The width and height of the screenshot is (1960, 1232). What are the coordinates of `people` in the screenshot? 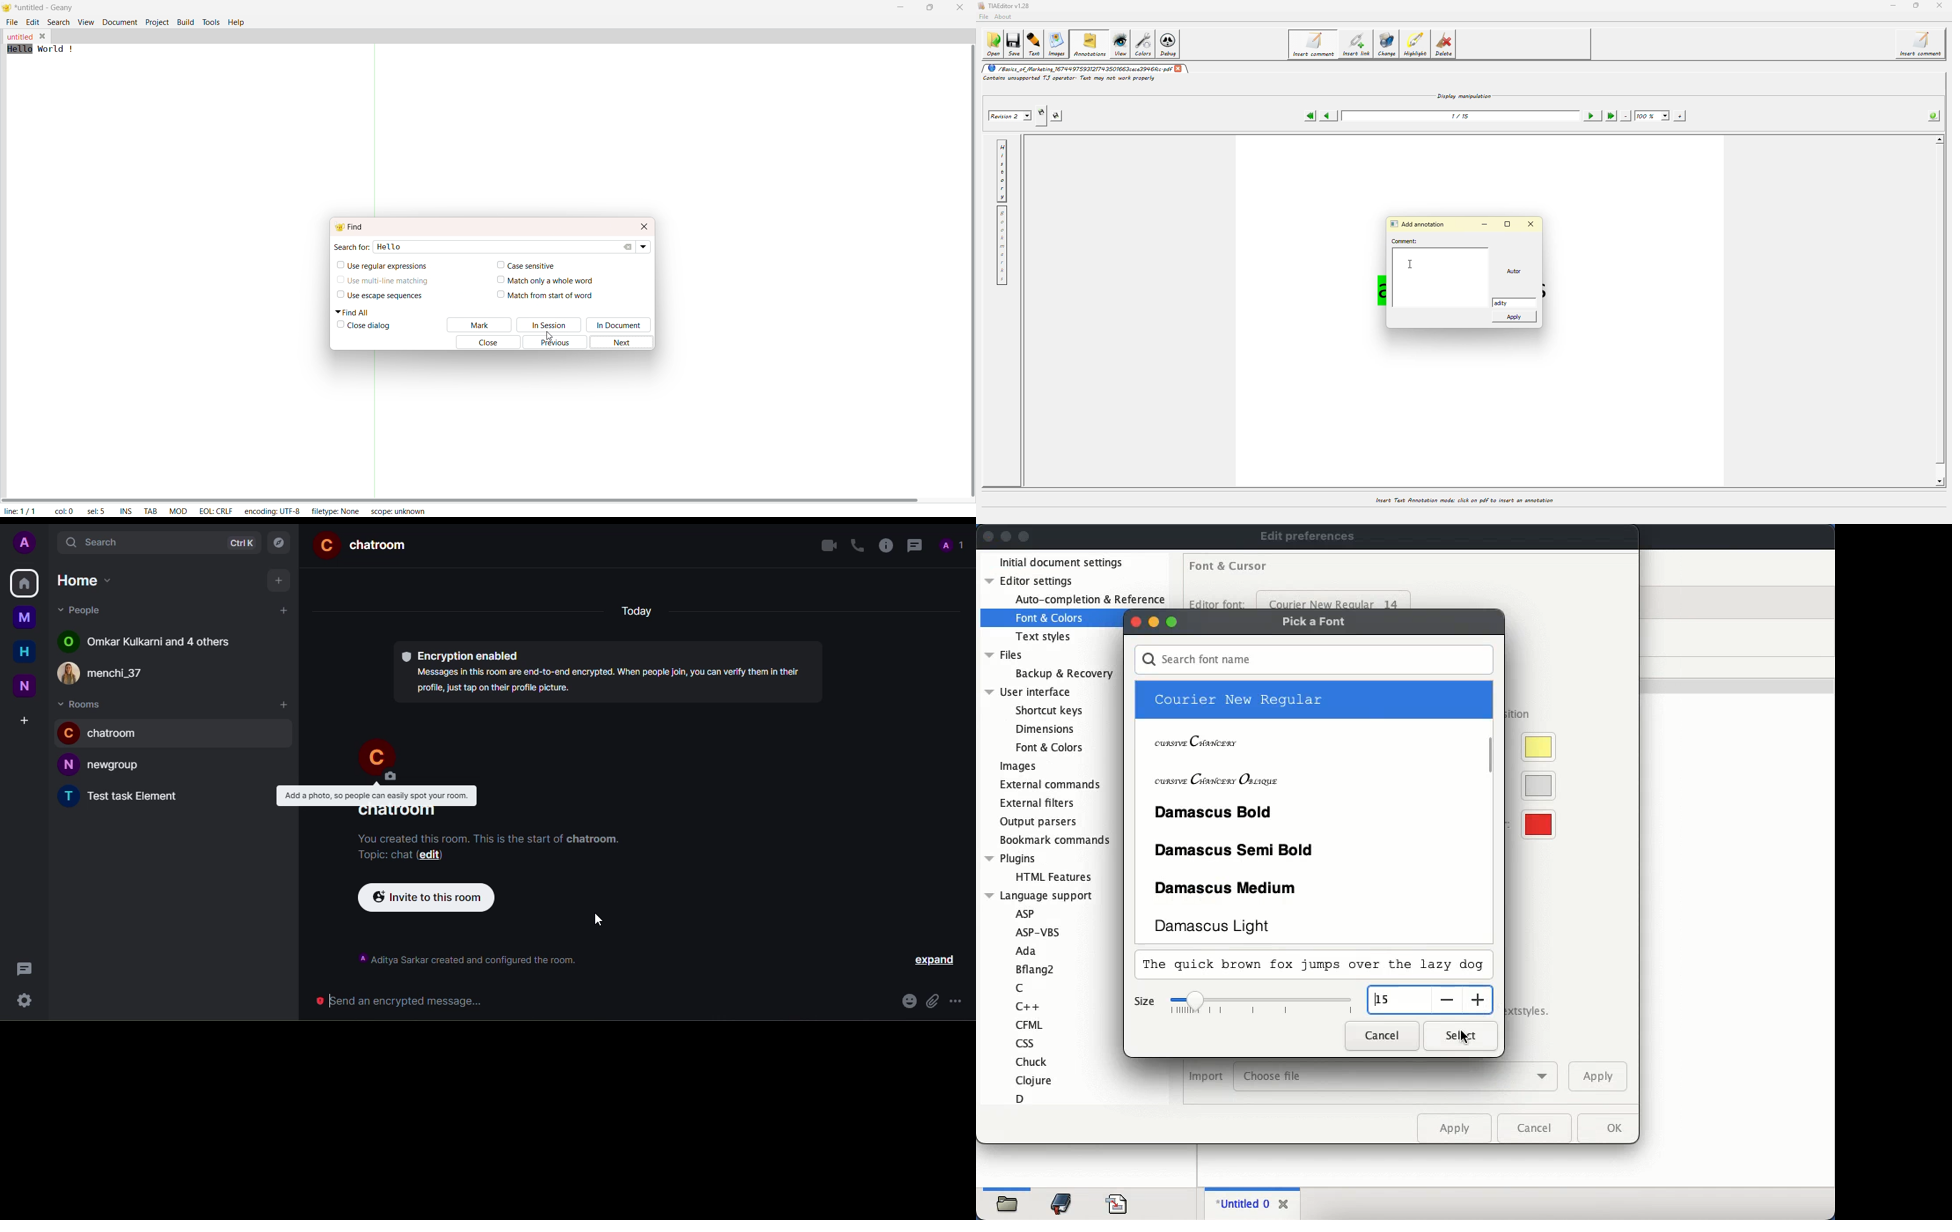 It's located at (86, 610).